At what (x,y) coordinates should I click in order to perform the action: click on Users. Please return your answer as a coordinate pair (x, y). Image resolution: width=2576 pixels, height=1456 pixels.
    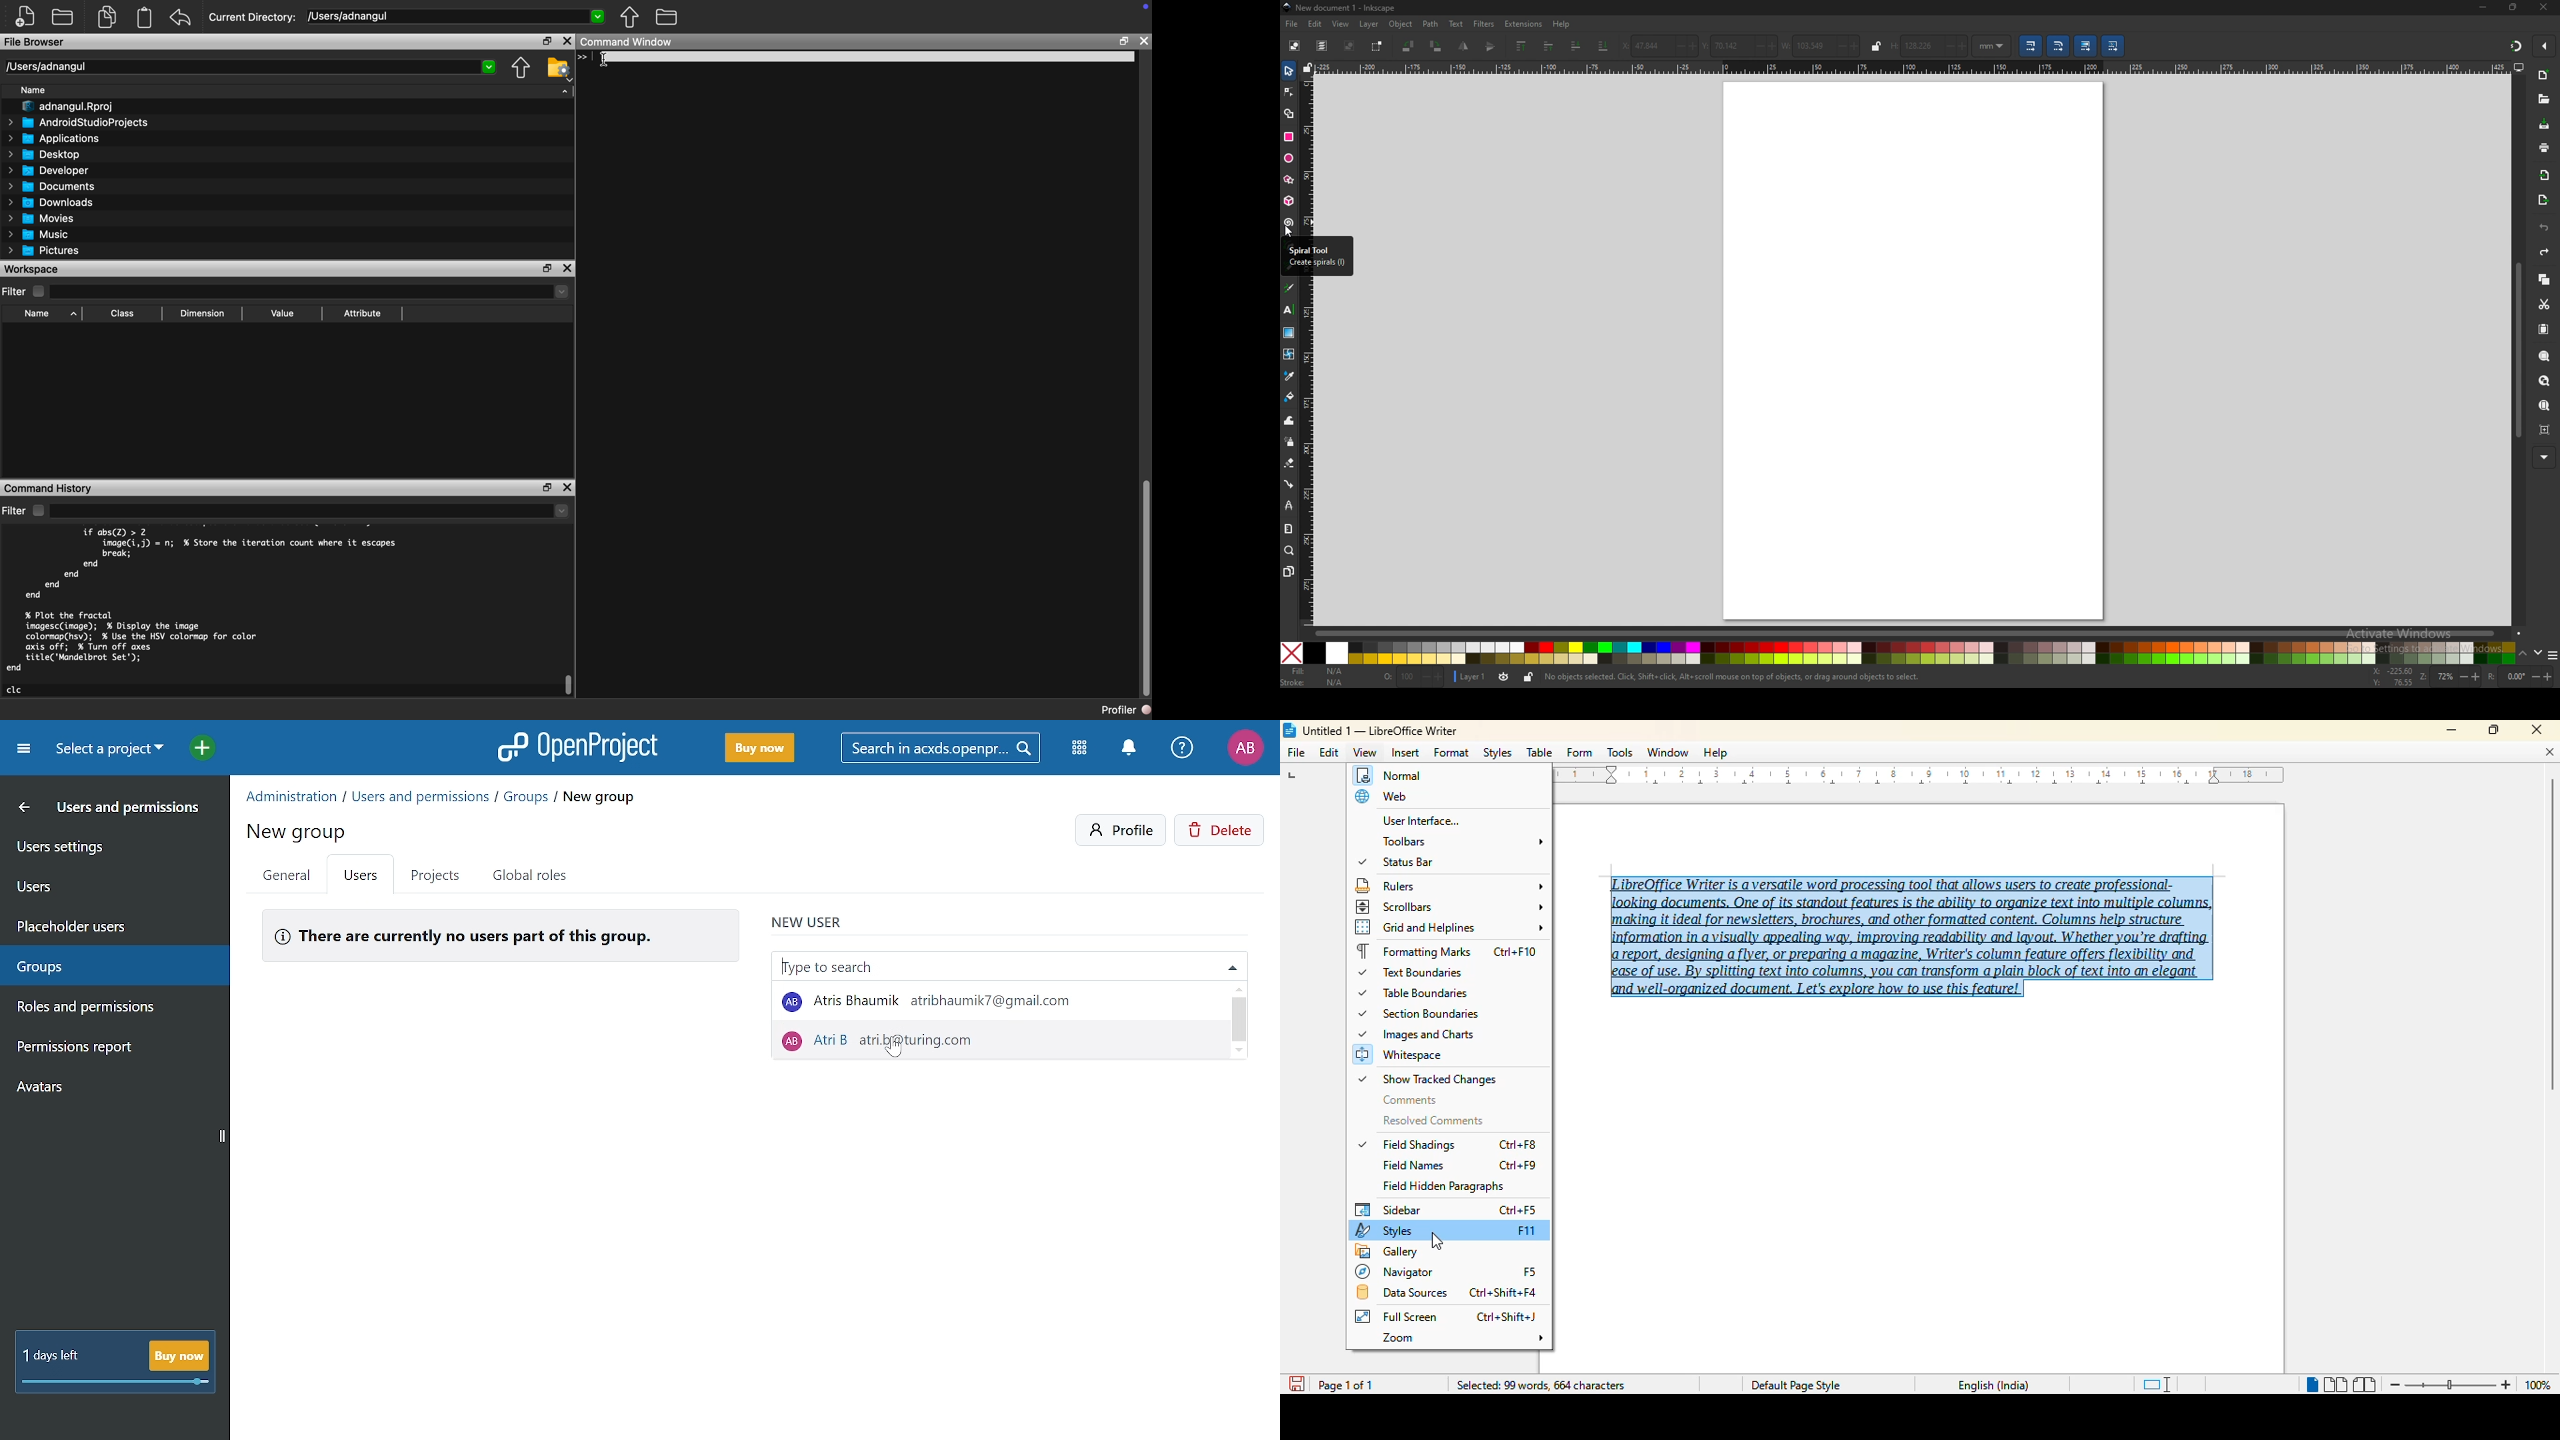
    Looking at the image, I should click on (112, 883).